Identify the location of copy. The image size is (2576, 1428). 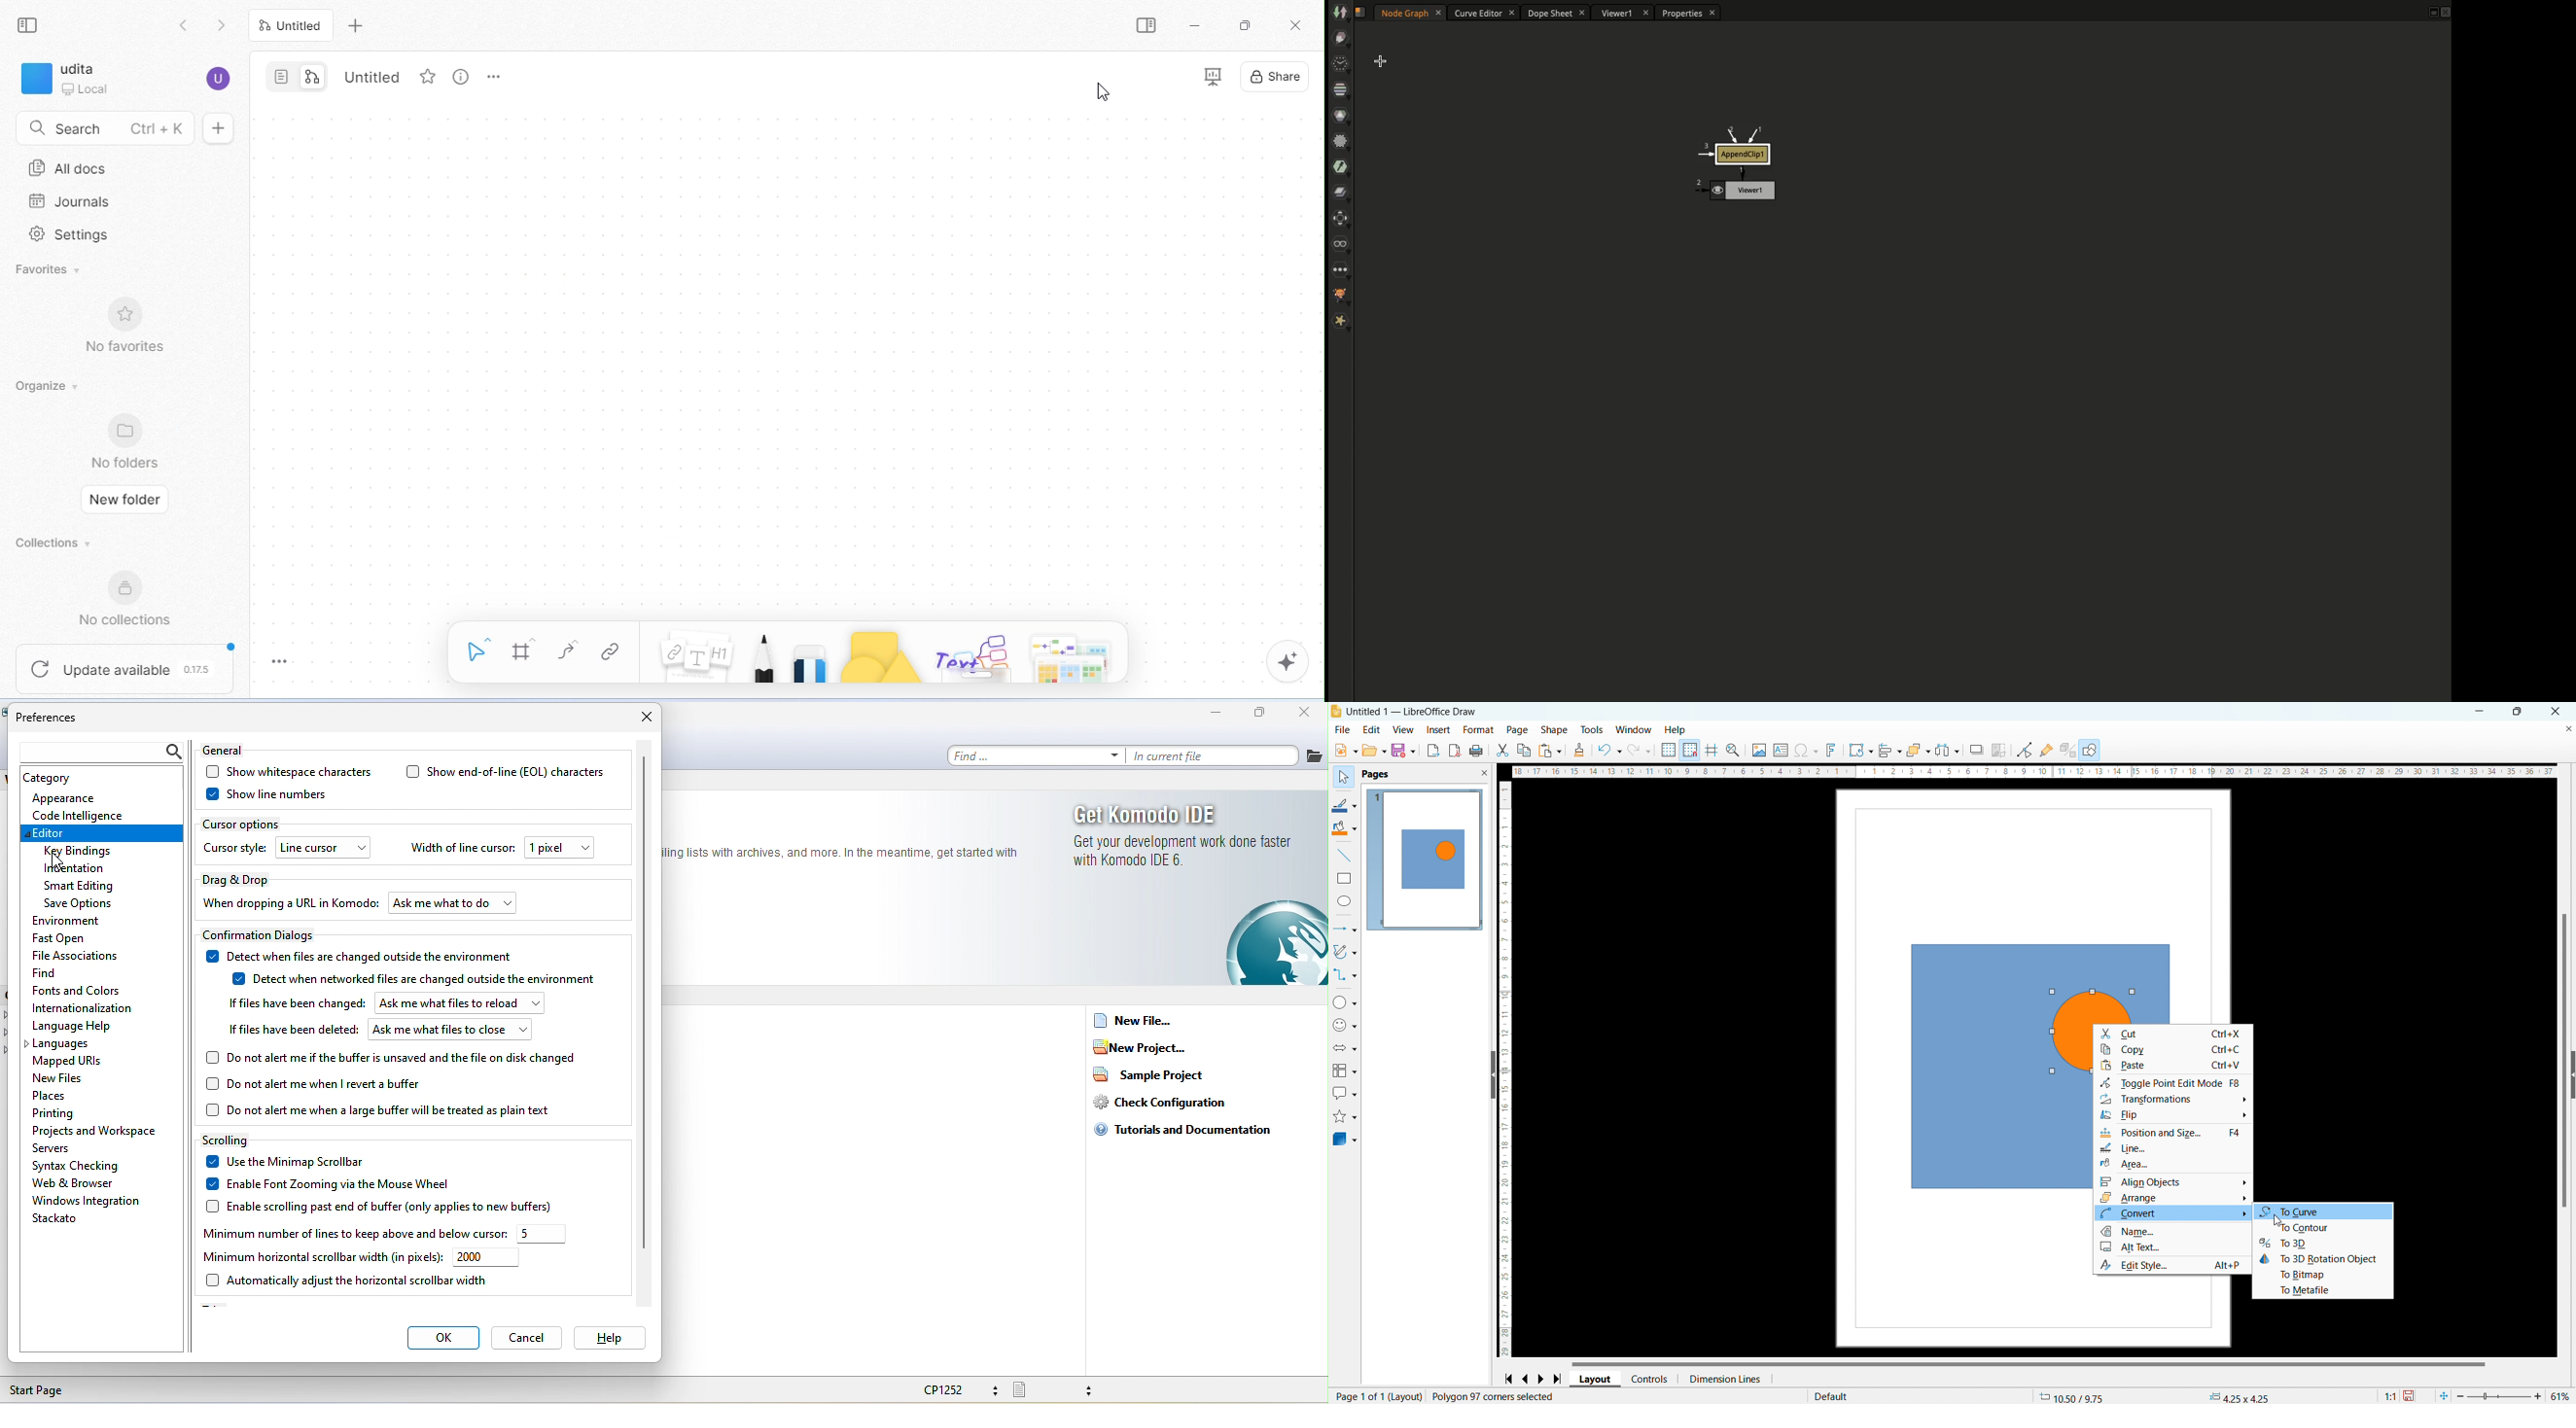
(1524, 750).